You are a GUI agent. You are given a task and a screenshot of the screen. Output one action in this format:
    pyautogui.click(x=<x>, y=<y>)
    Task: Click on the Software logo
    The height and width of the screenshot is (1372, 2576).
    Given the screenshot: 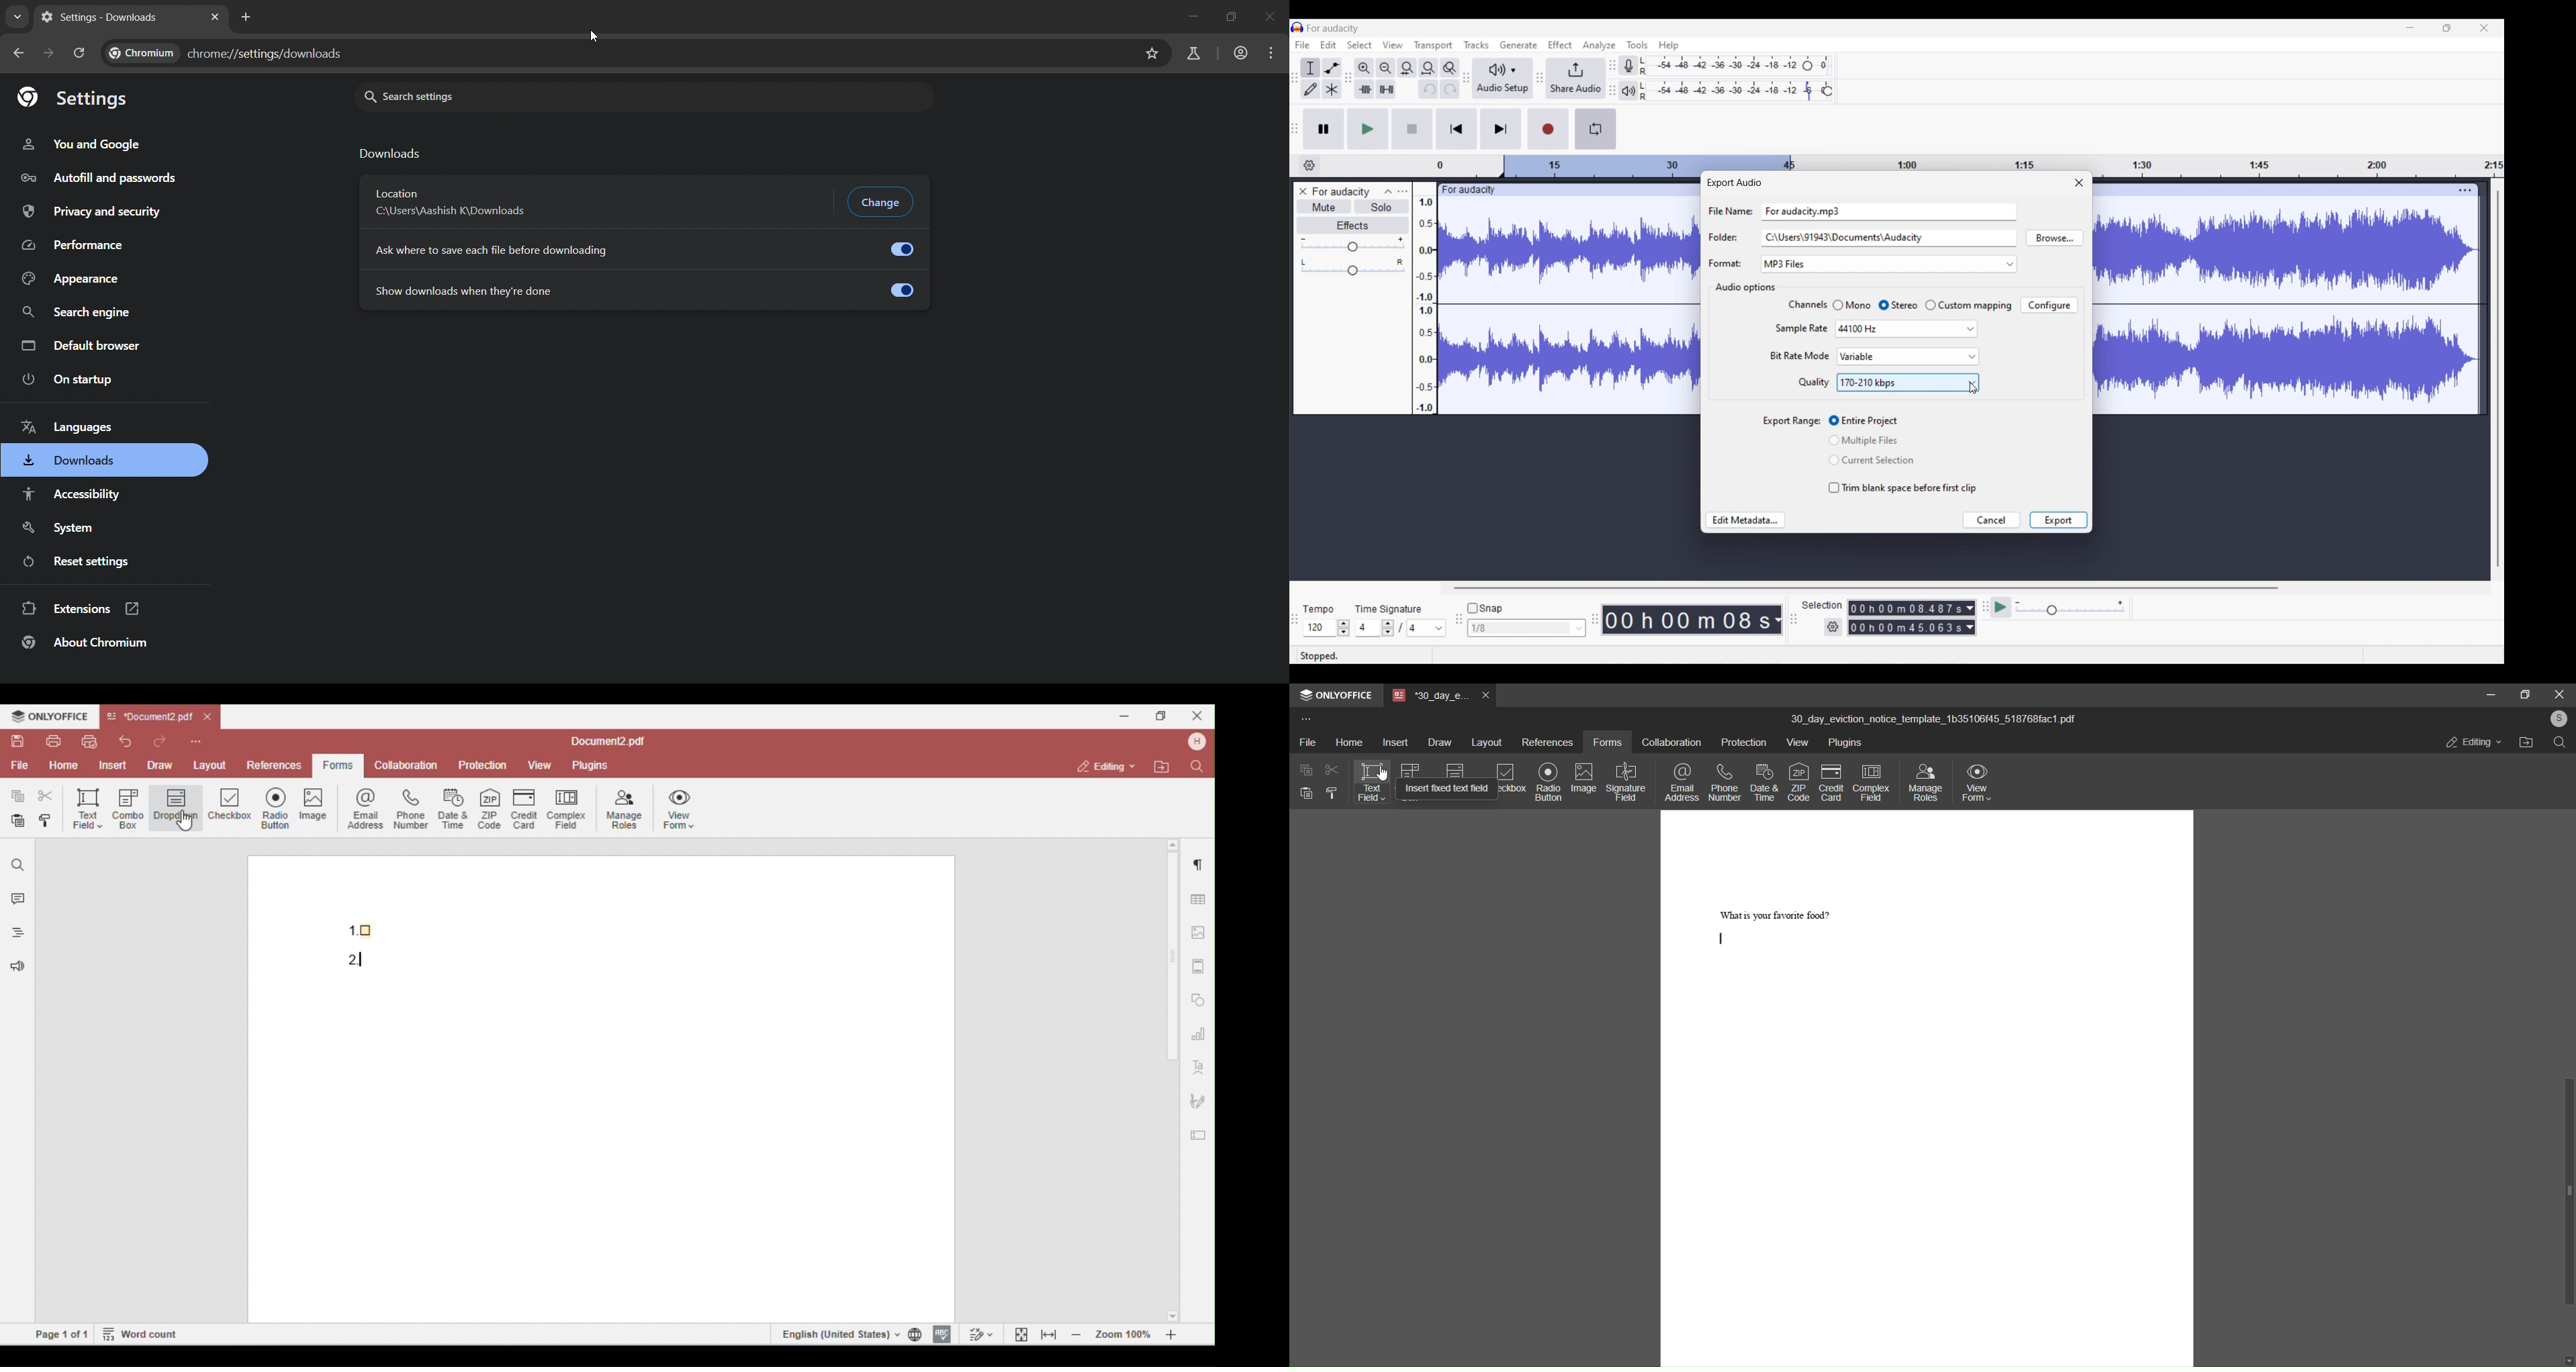 What is the action you would take?
    pyautogui.click(x=1298, y=27)
    